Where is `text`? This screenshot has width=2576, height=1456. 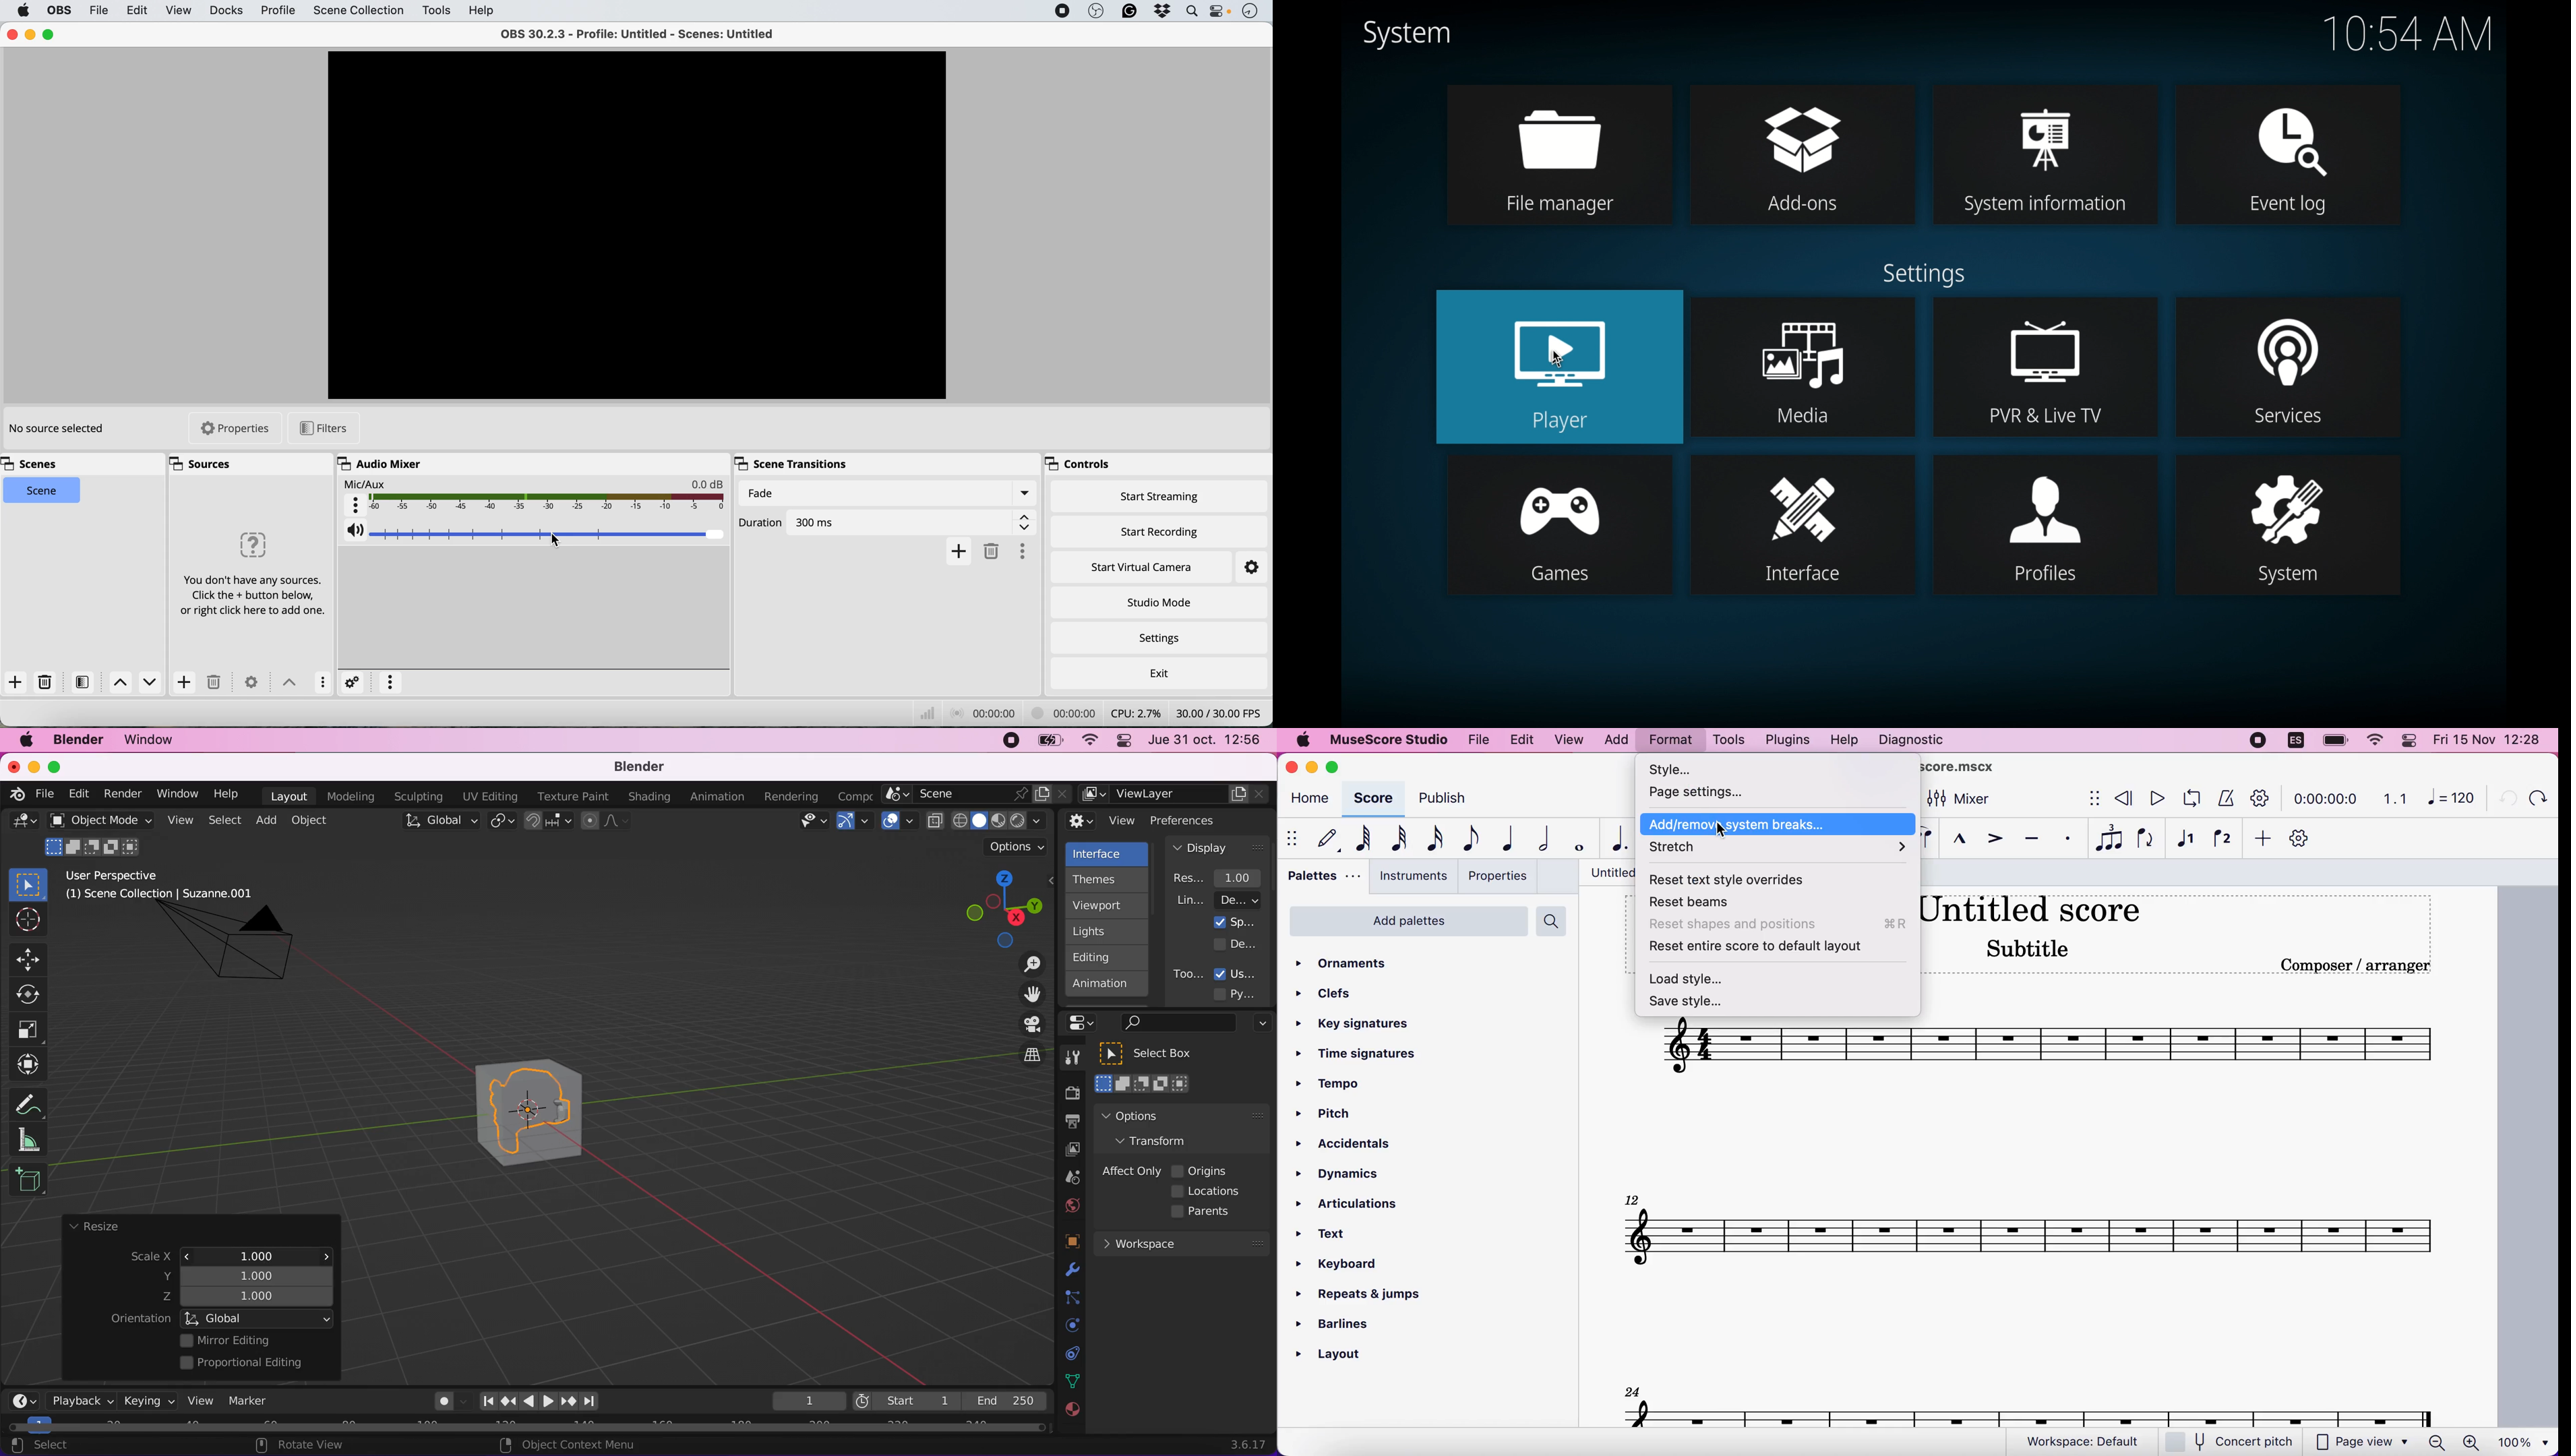 text is located at coordinates (1333, 1235).